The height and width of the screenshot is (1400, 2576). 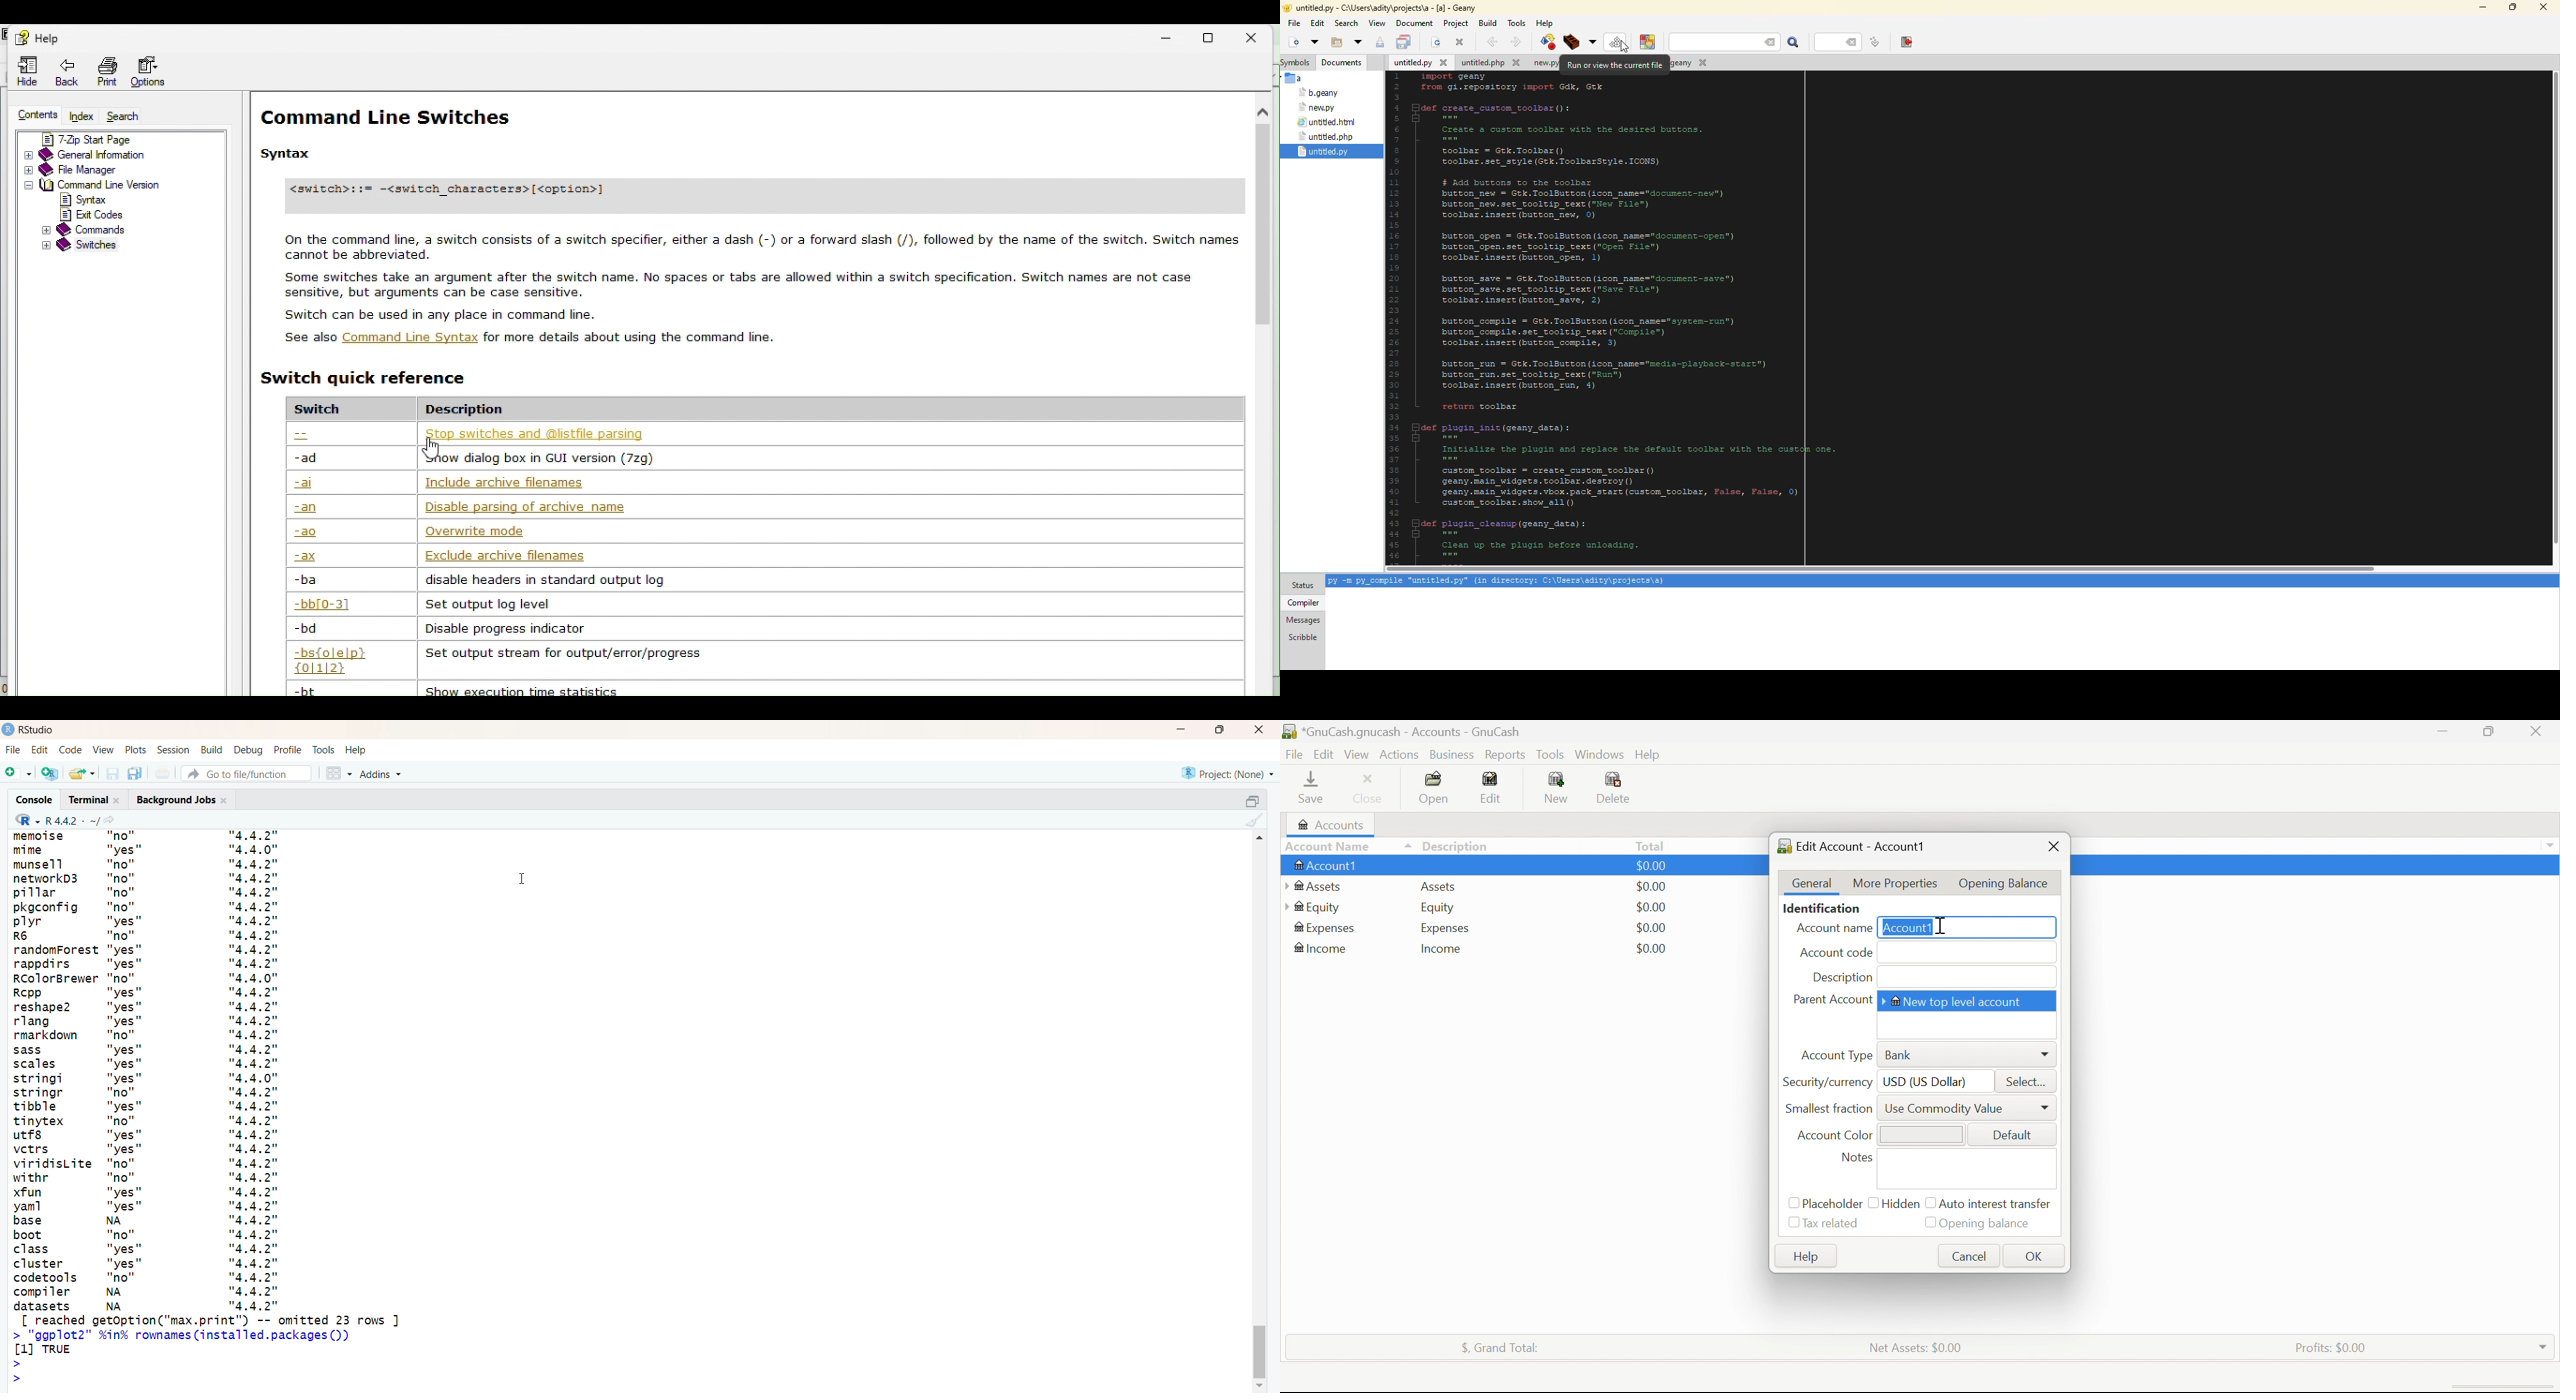 I want to click on code, so click(x=70, y=750).